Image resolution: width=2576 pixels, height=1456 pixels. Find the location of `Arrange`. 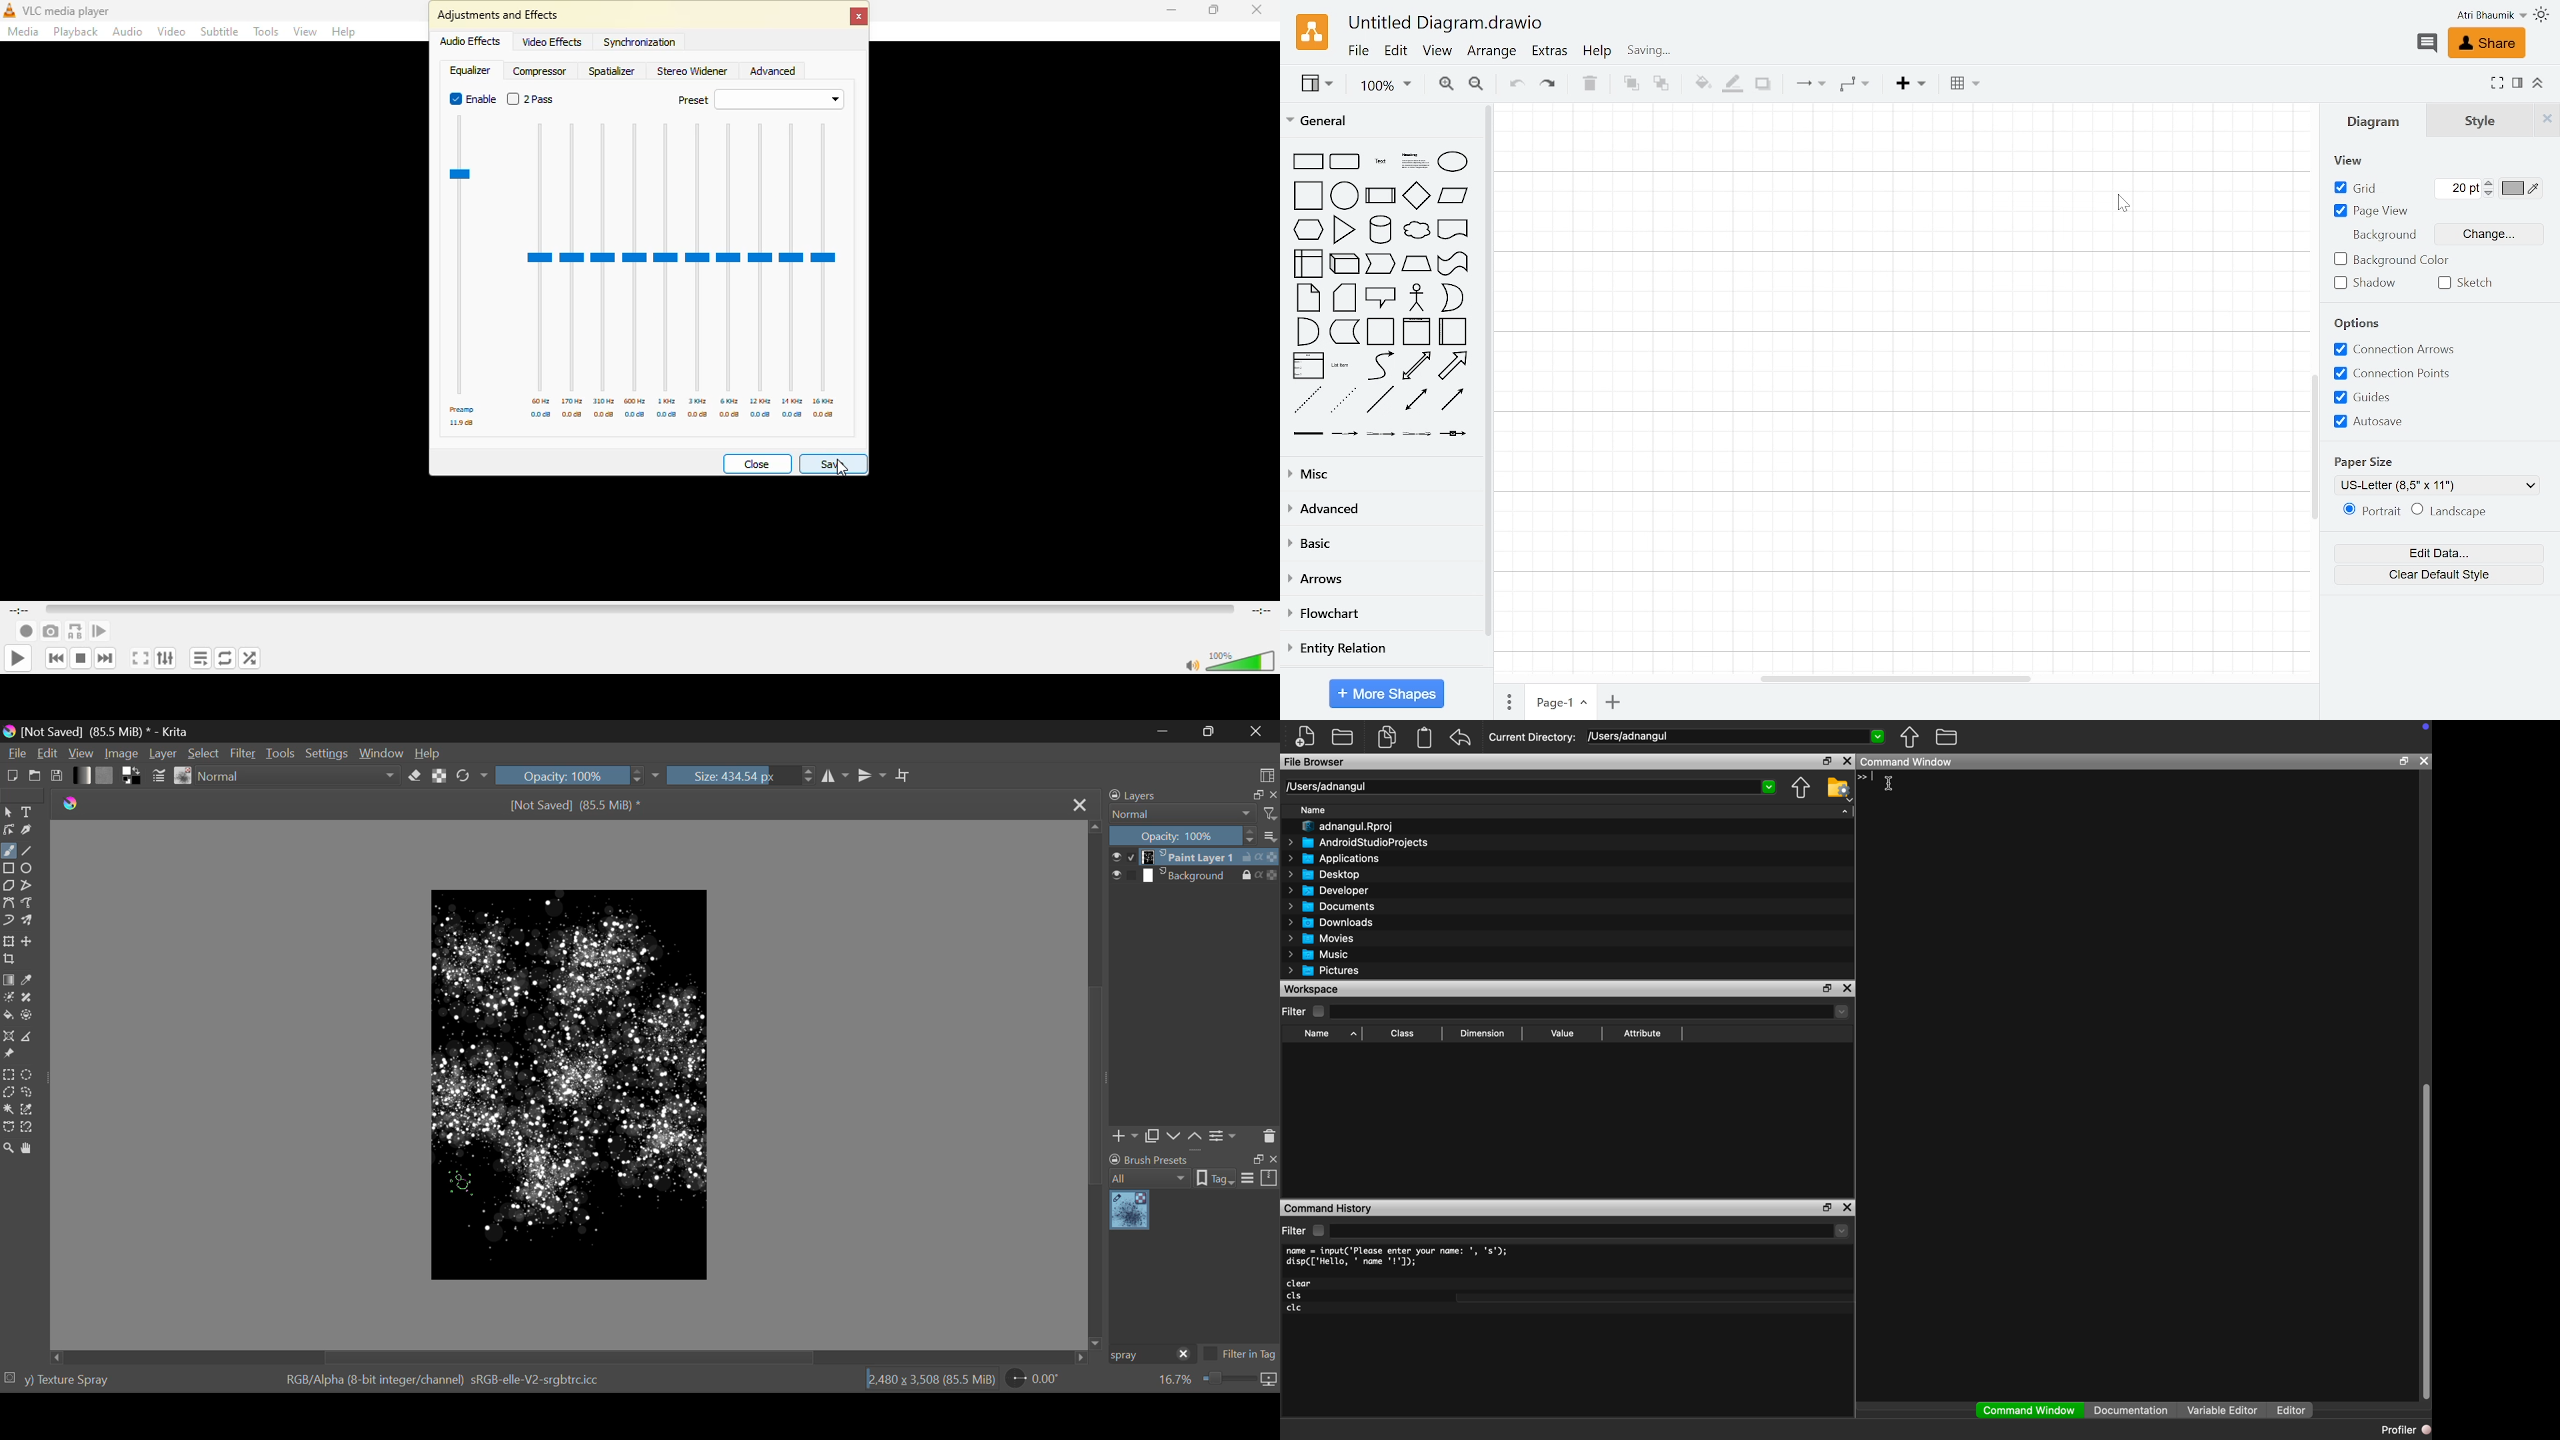

Arrange is located at coordinates (1494, 53).